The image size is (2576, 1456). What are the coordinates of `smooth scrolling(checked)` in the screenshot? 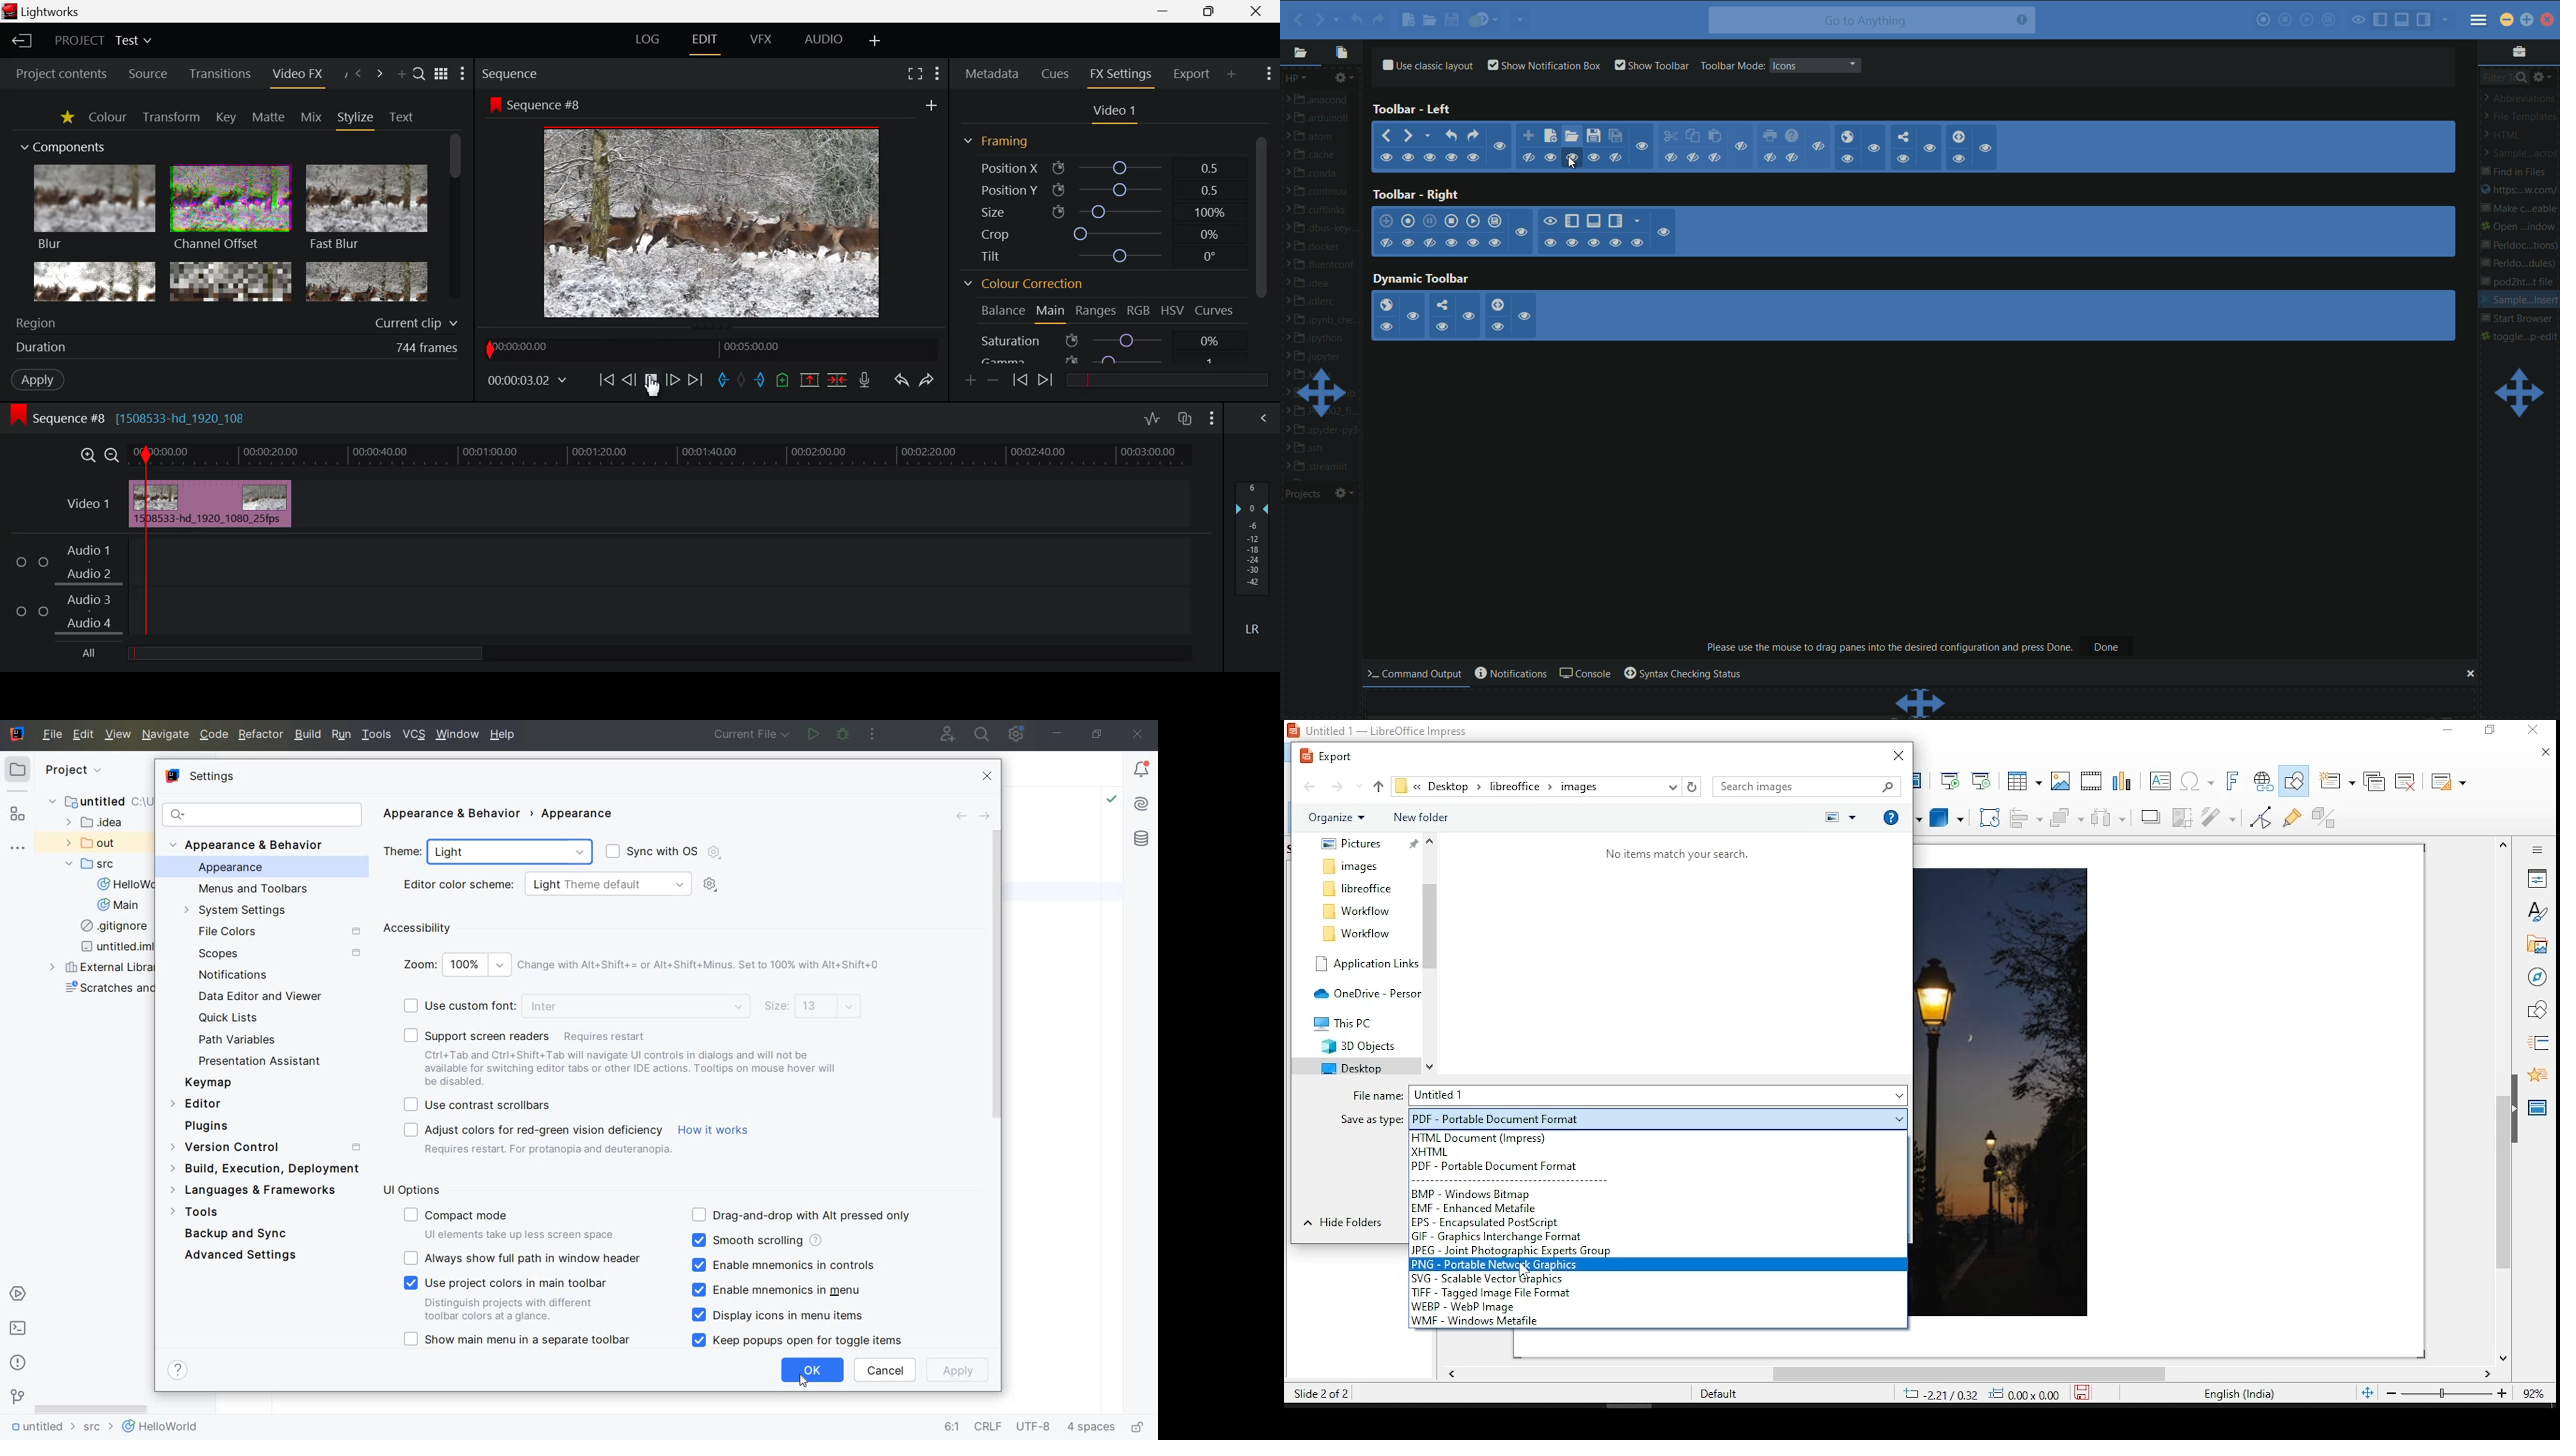 It's located at (756, 1241).